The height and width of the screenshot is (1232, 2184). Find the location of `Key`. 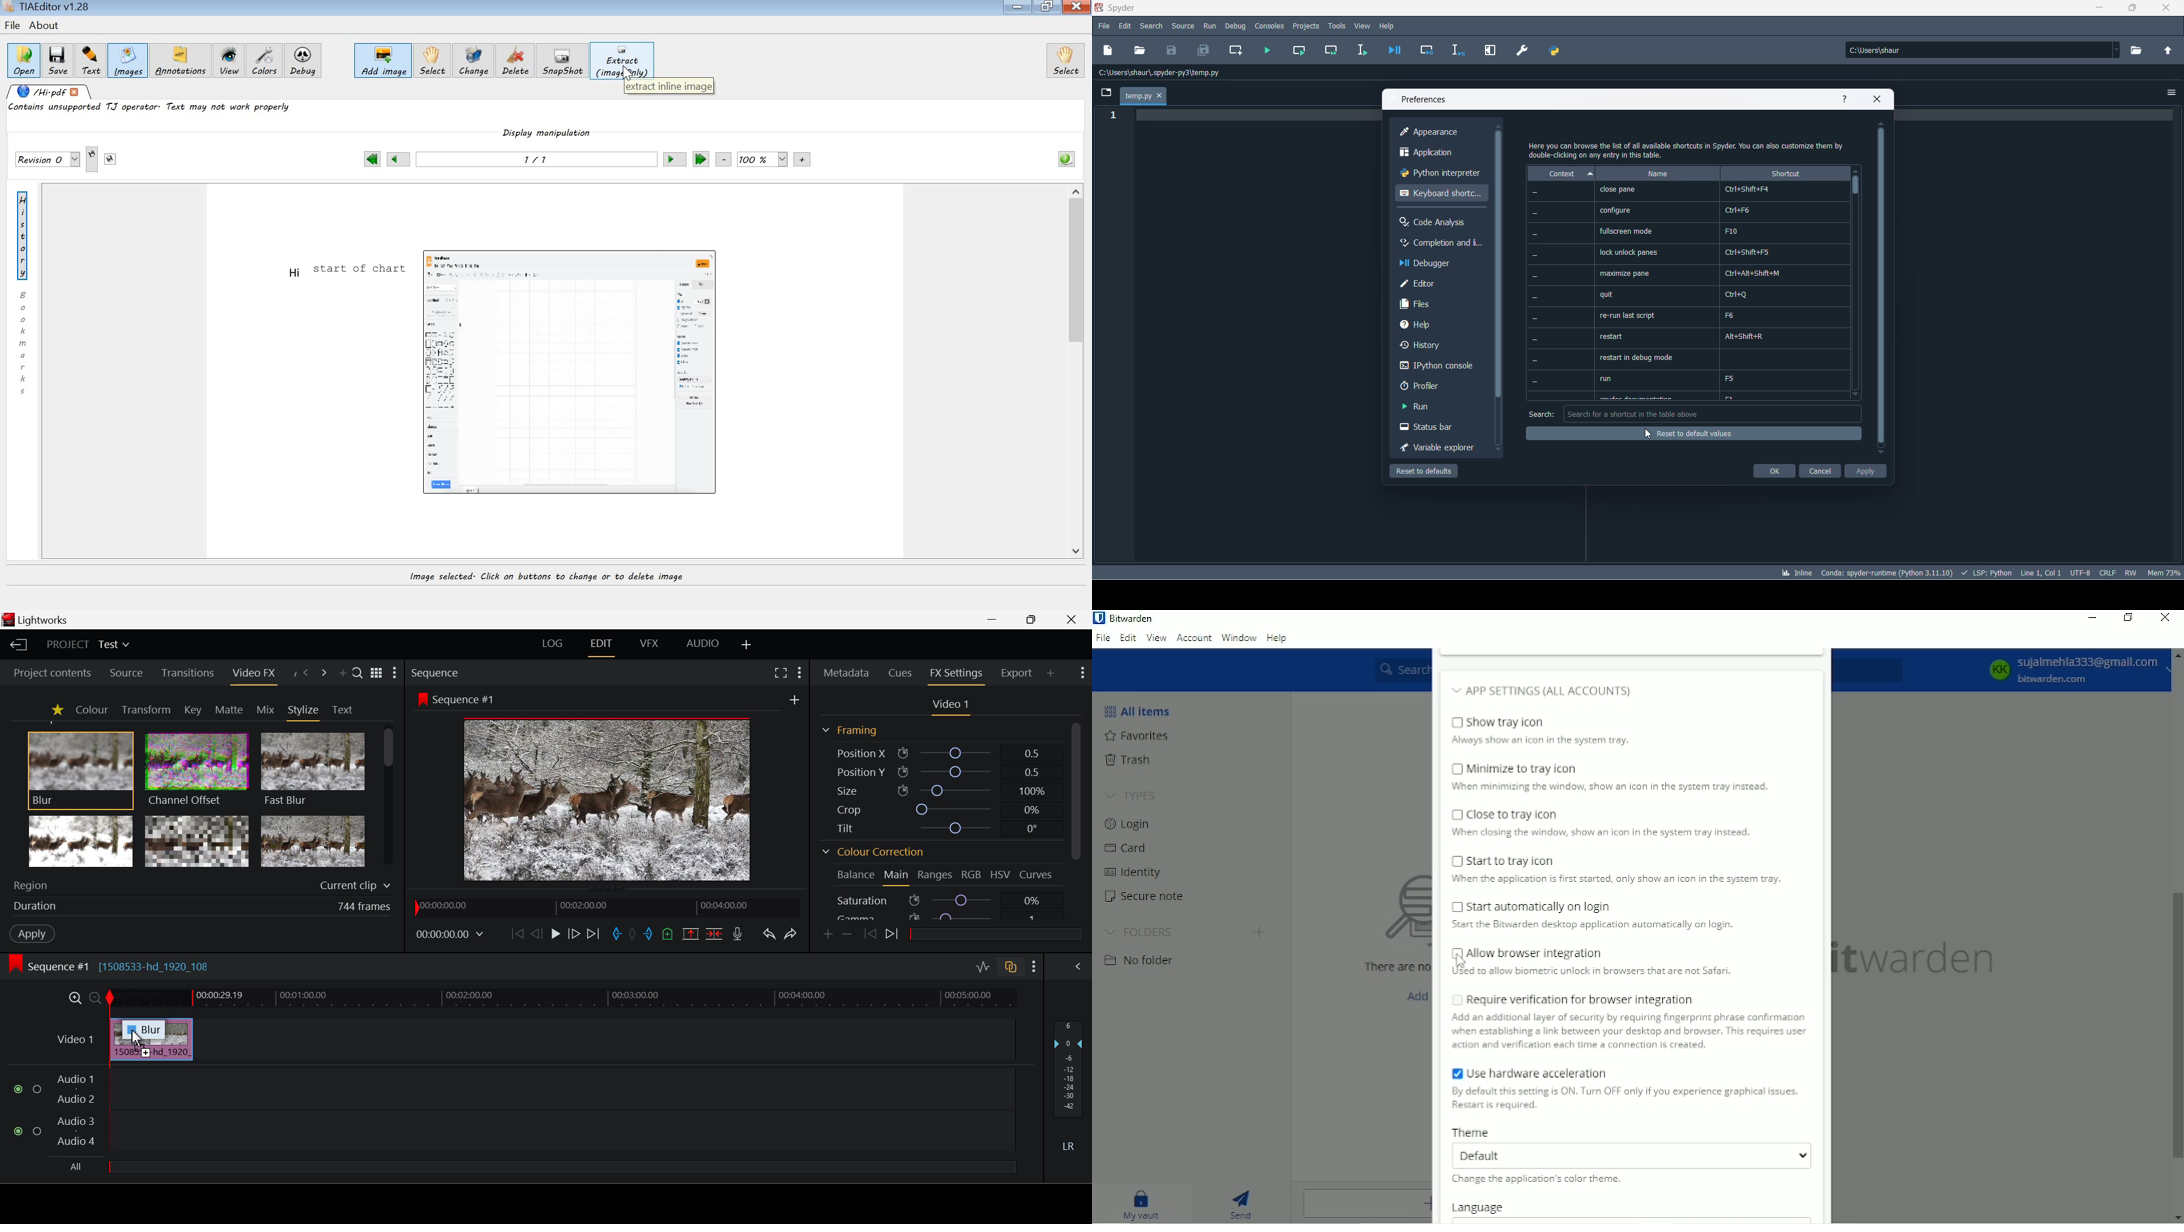

Key is located at coordinates (192, 710).